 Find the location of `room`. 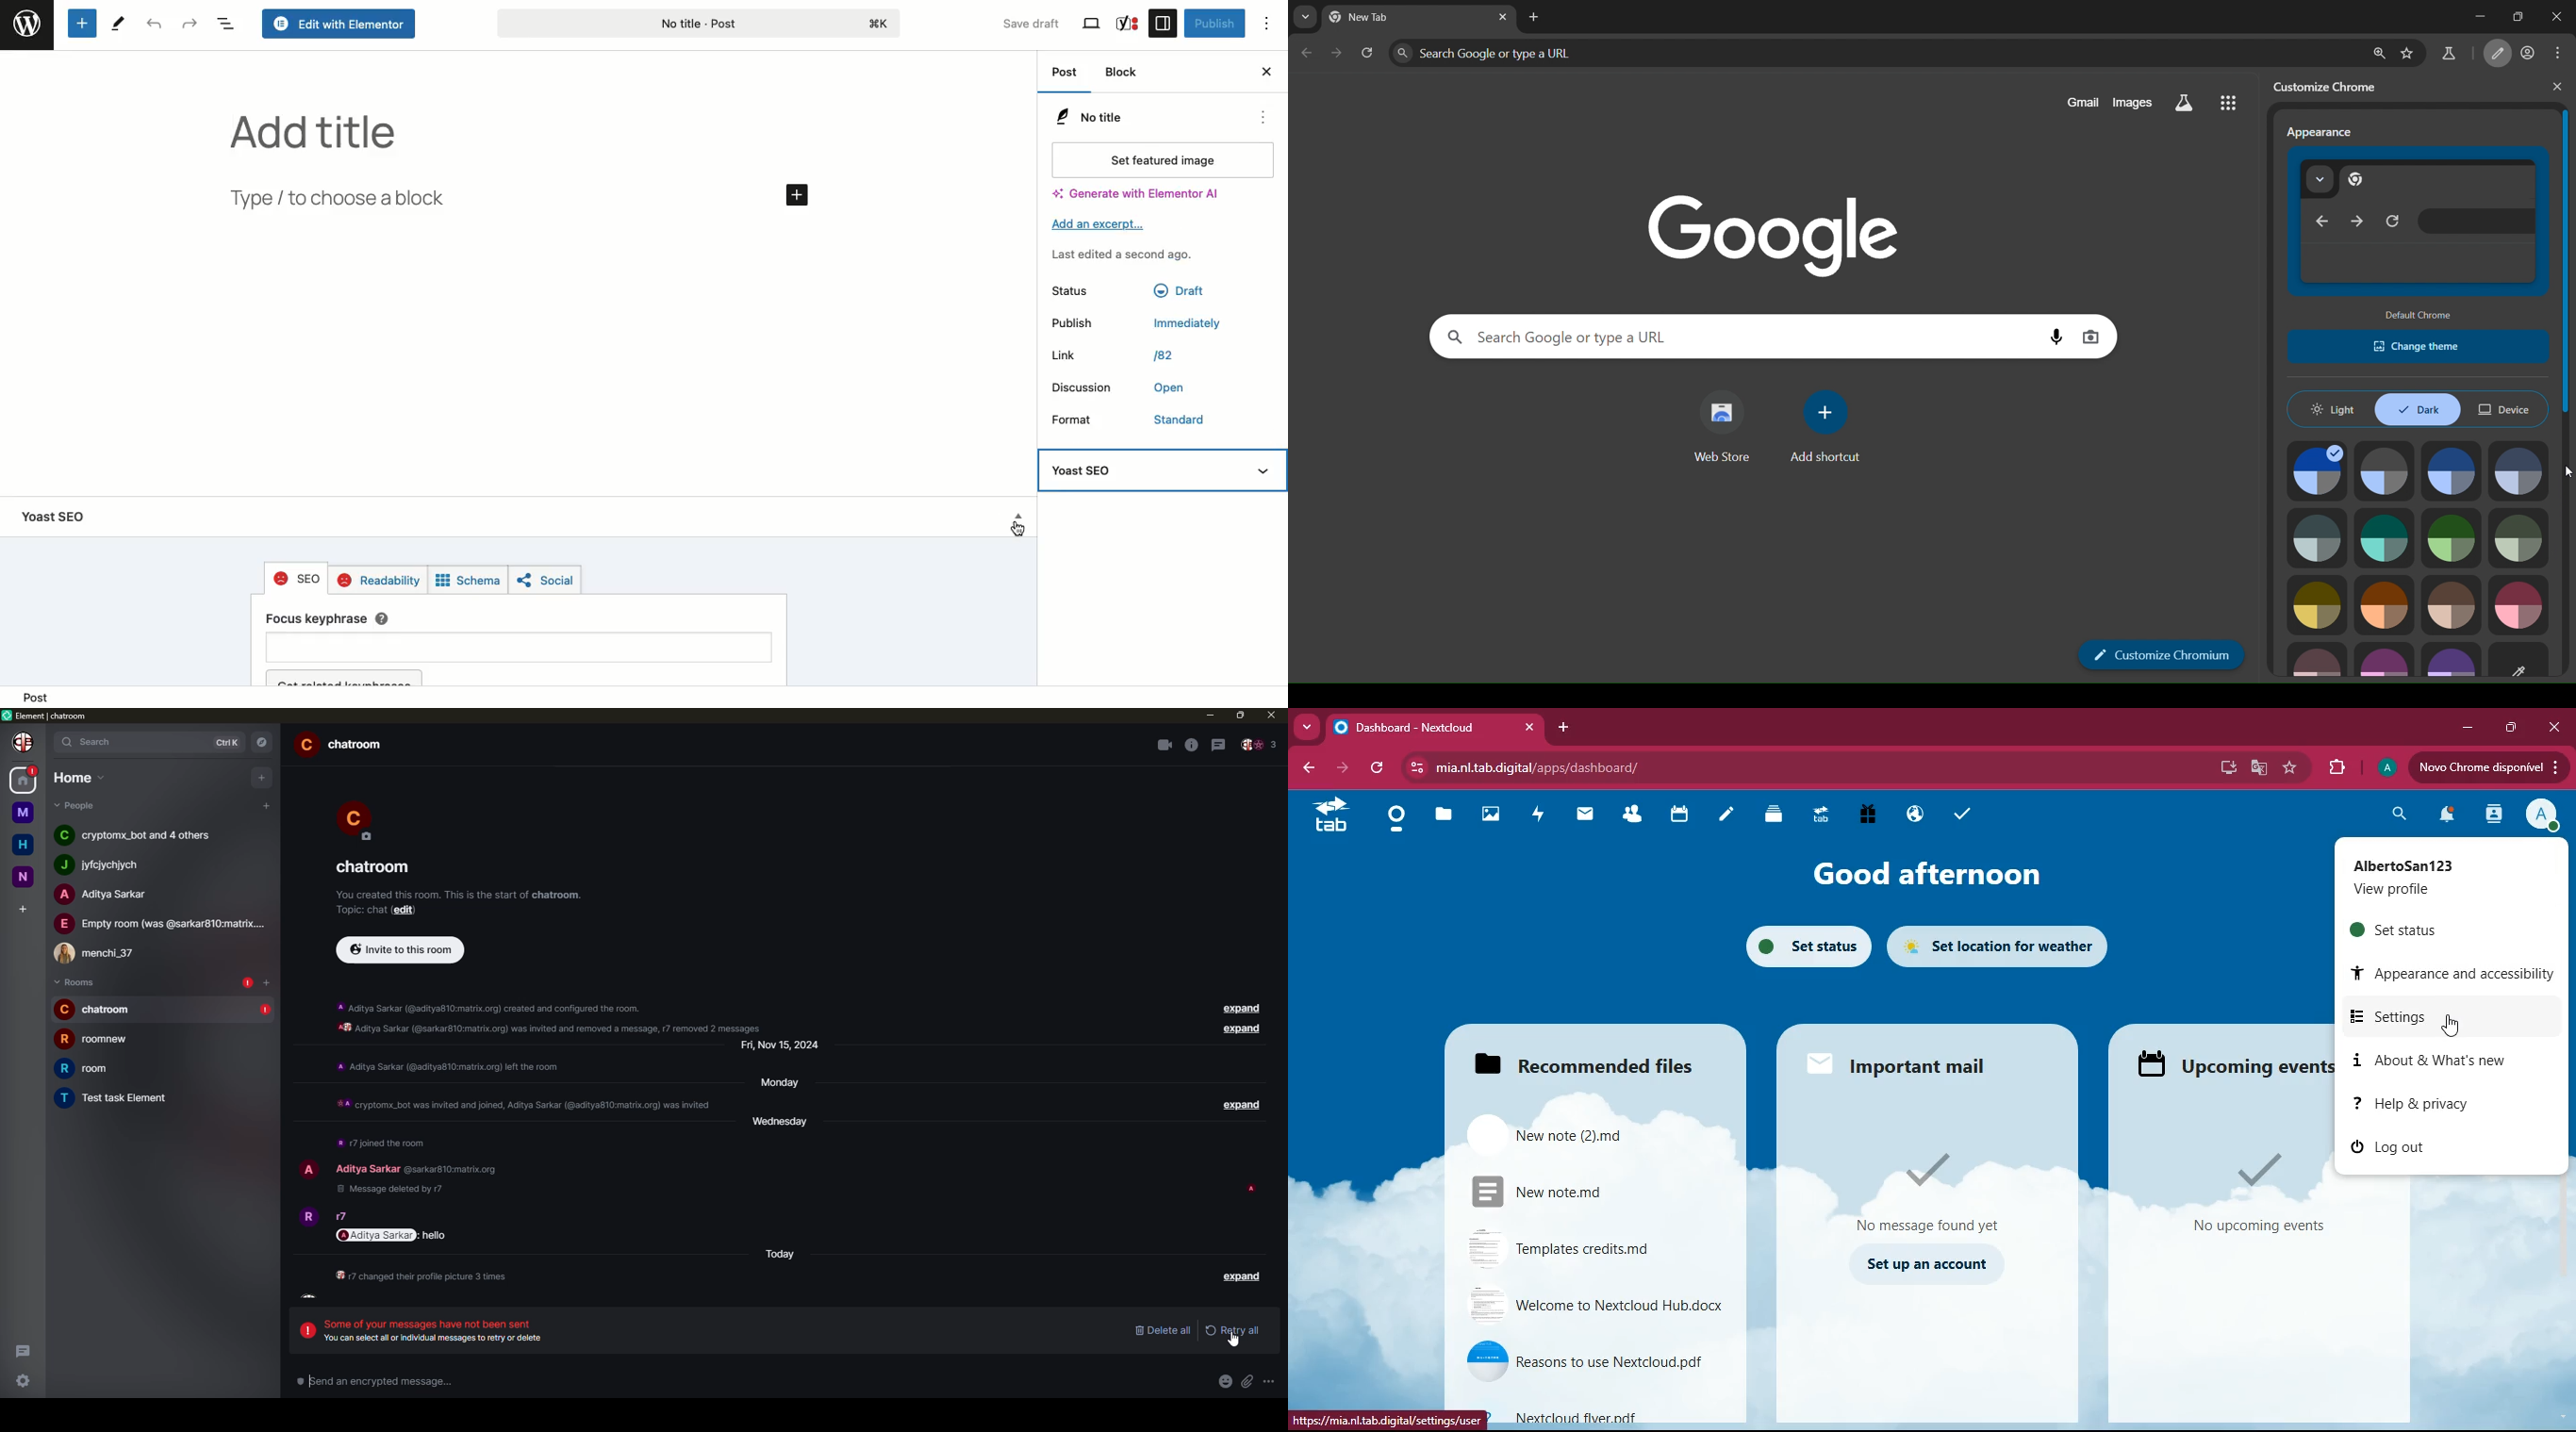

room is located at coordinates (97, 1040).